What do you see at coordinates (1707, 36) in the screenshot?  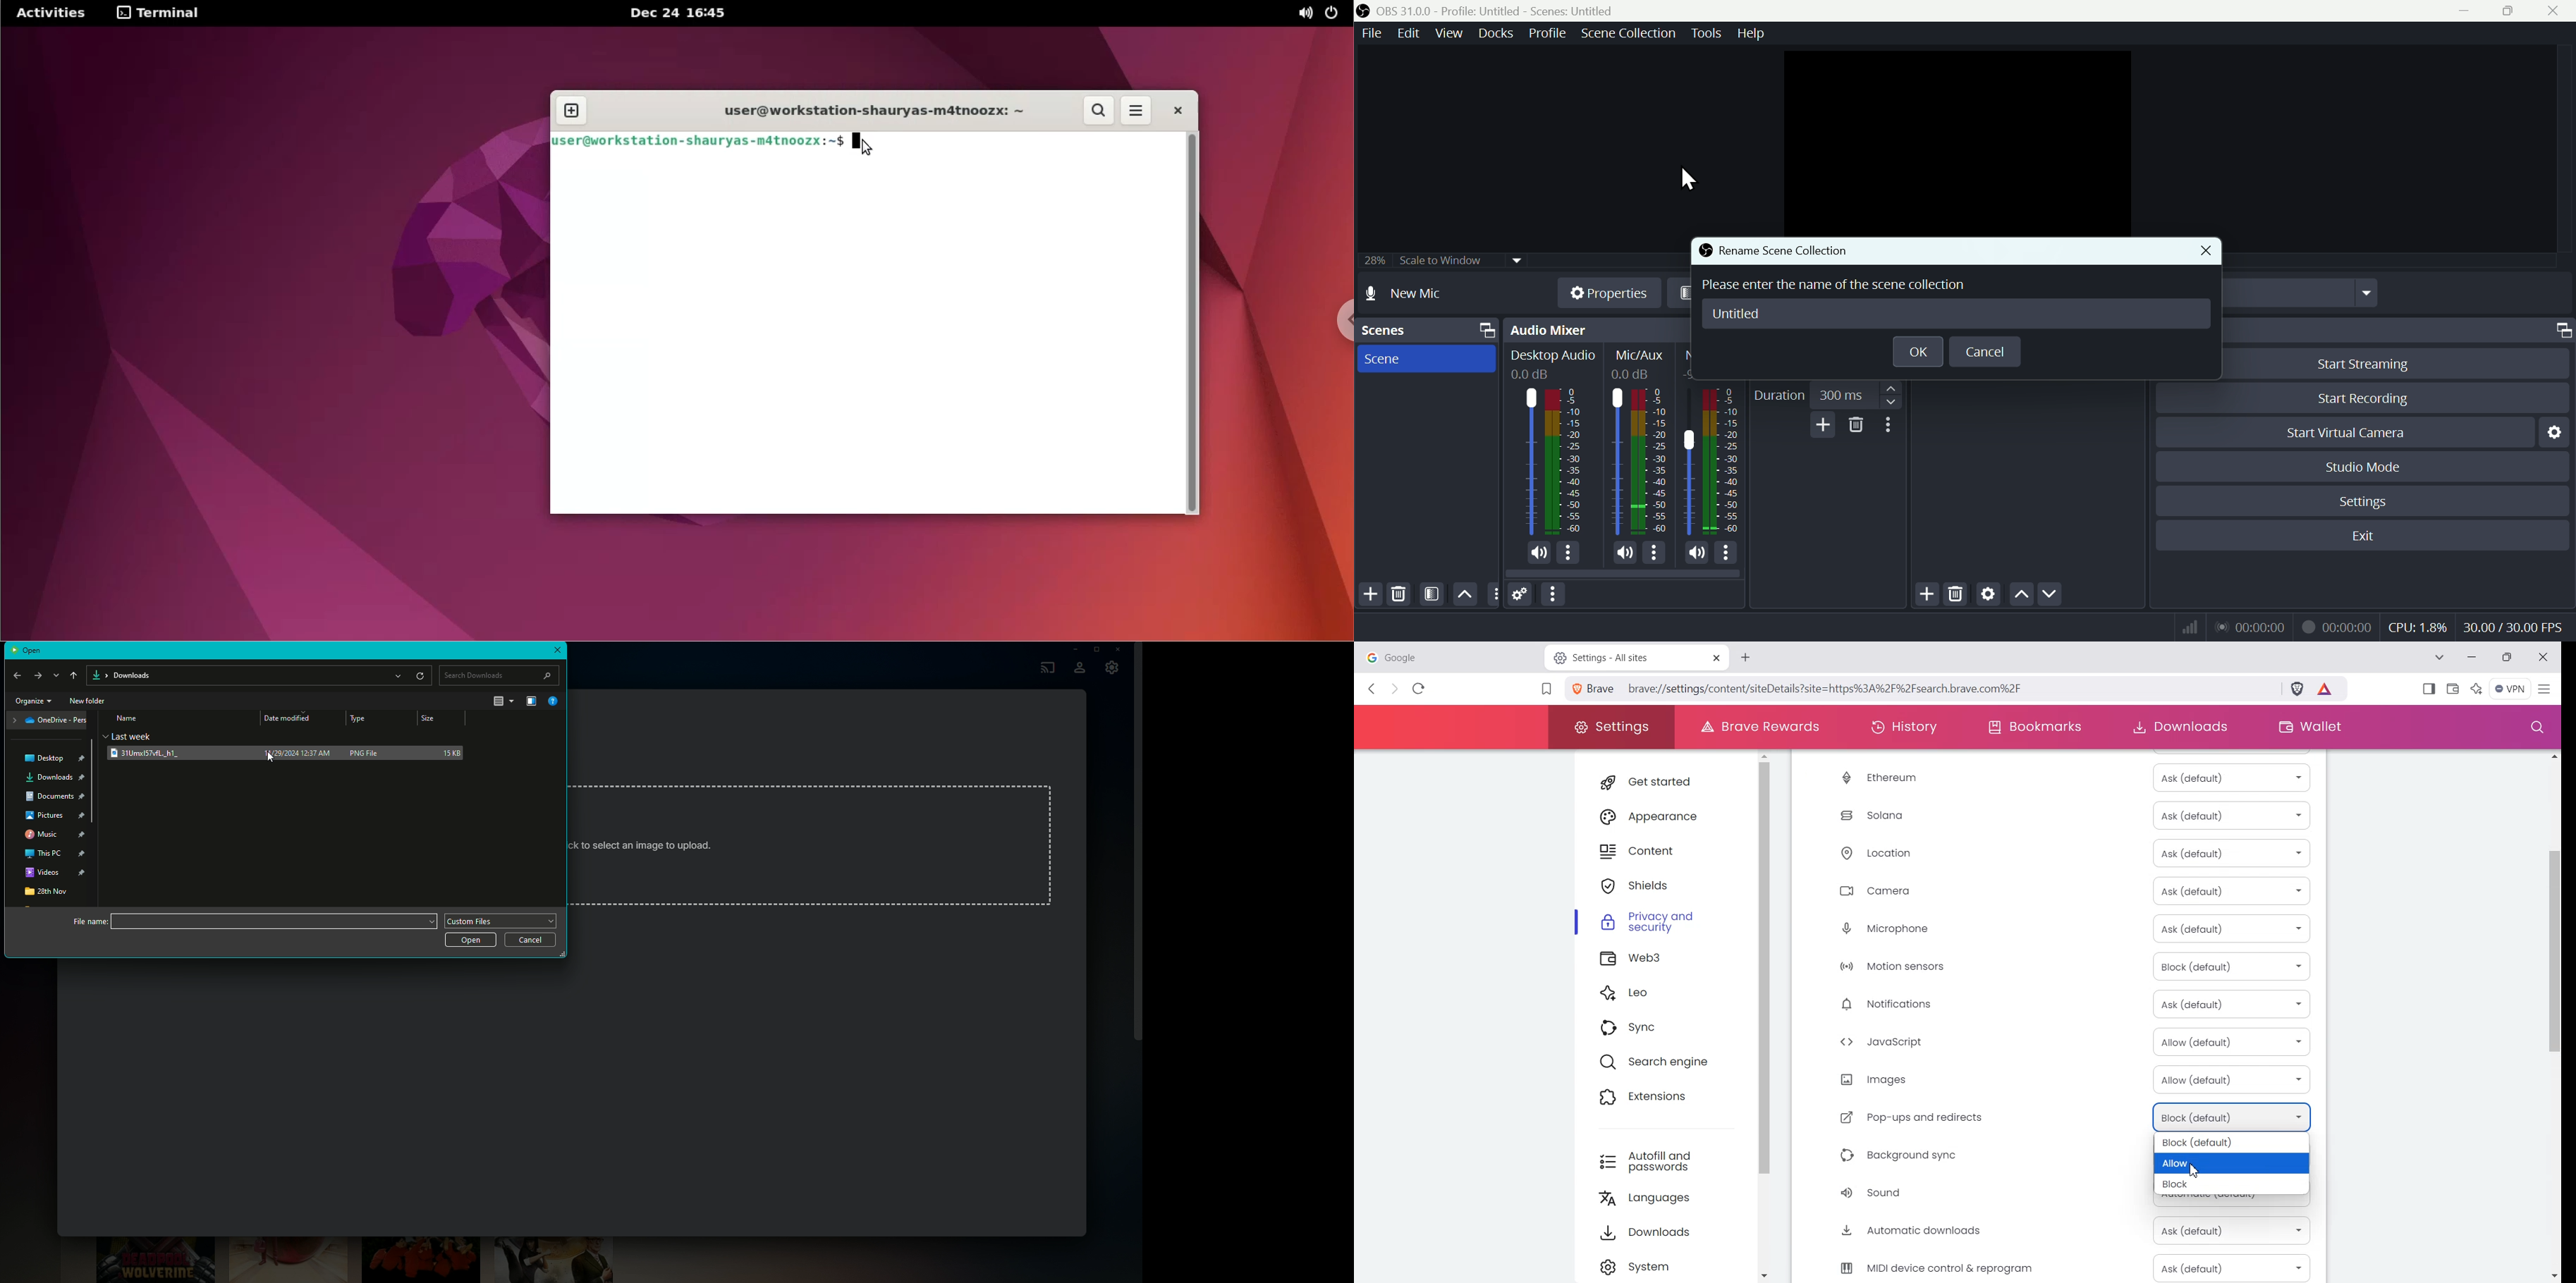 I see `Tools` at bounding box center [1707, 36].